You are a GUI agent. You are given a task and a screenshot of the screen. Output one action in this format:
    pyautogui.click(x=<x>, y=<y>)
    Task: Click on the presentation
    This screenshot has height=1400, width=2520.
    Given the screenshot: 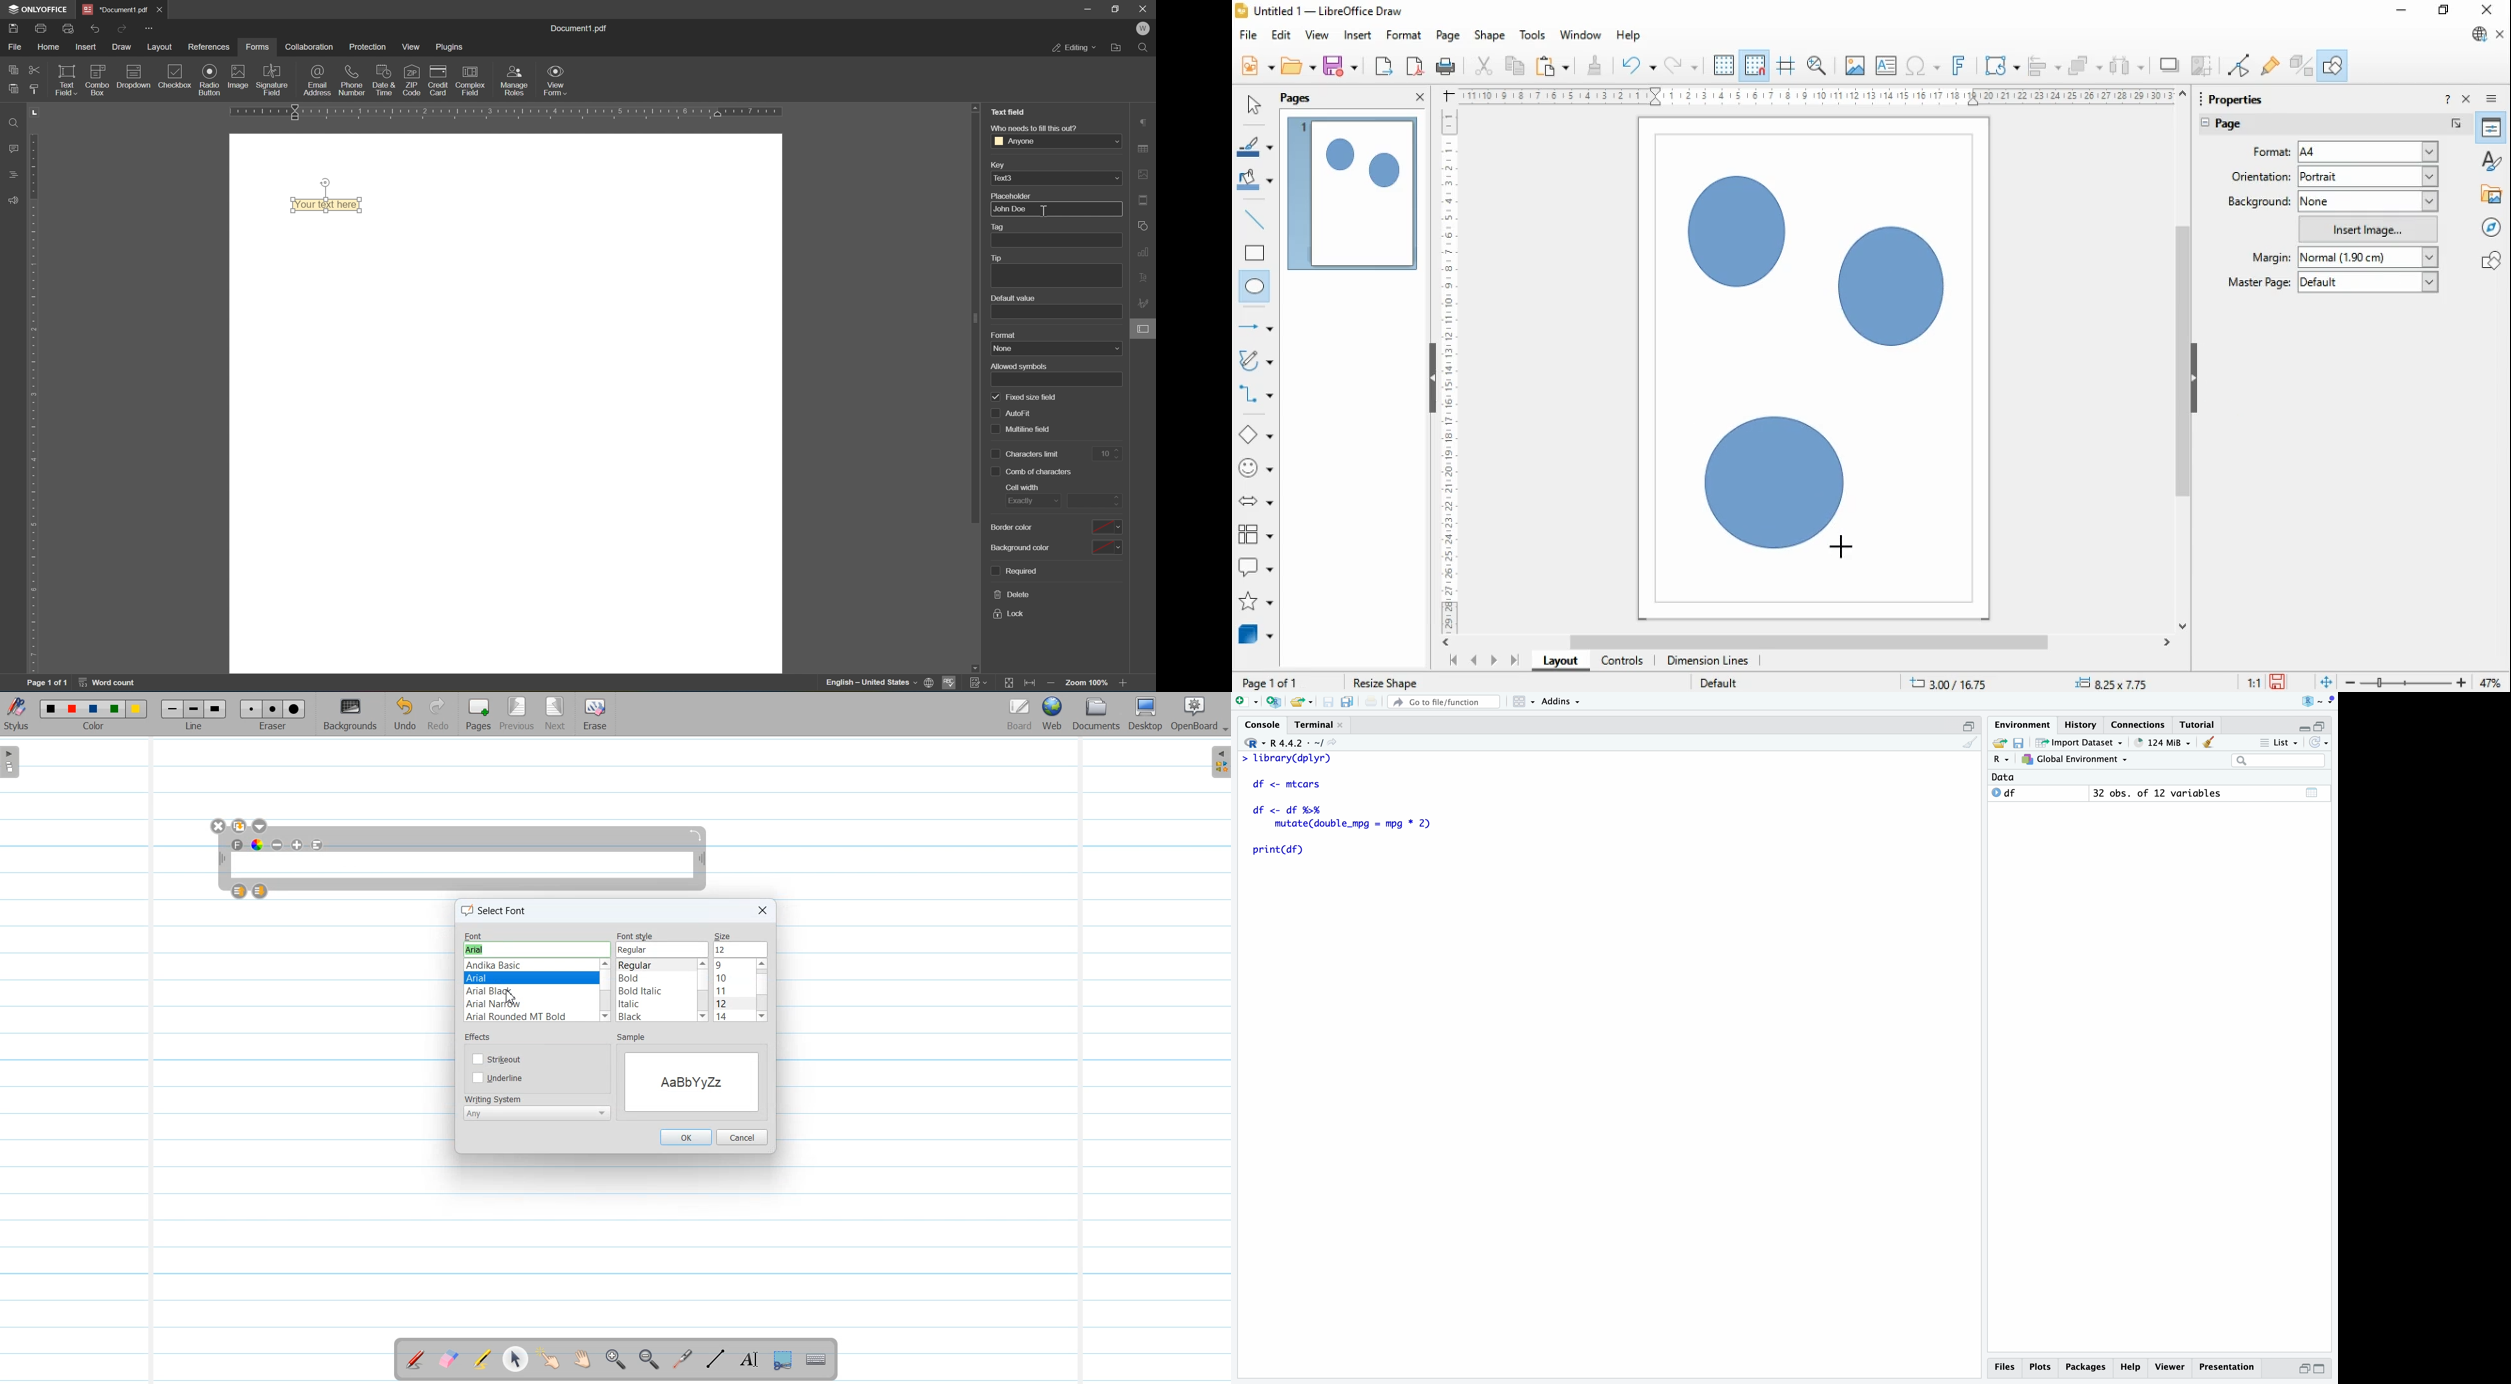 What is the action you would take?
    pyautogui.click(x=2227, y=1368)
    